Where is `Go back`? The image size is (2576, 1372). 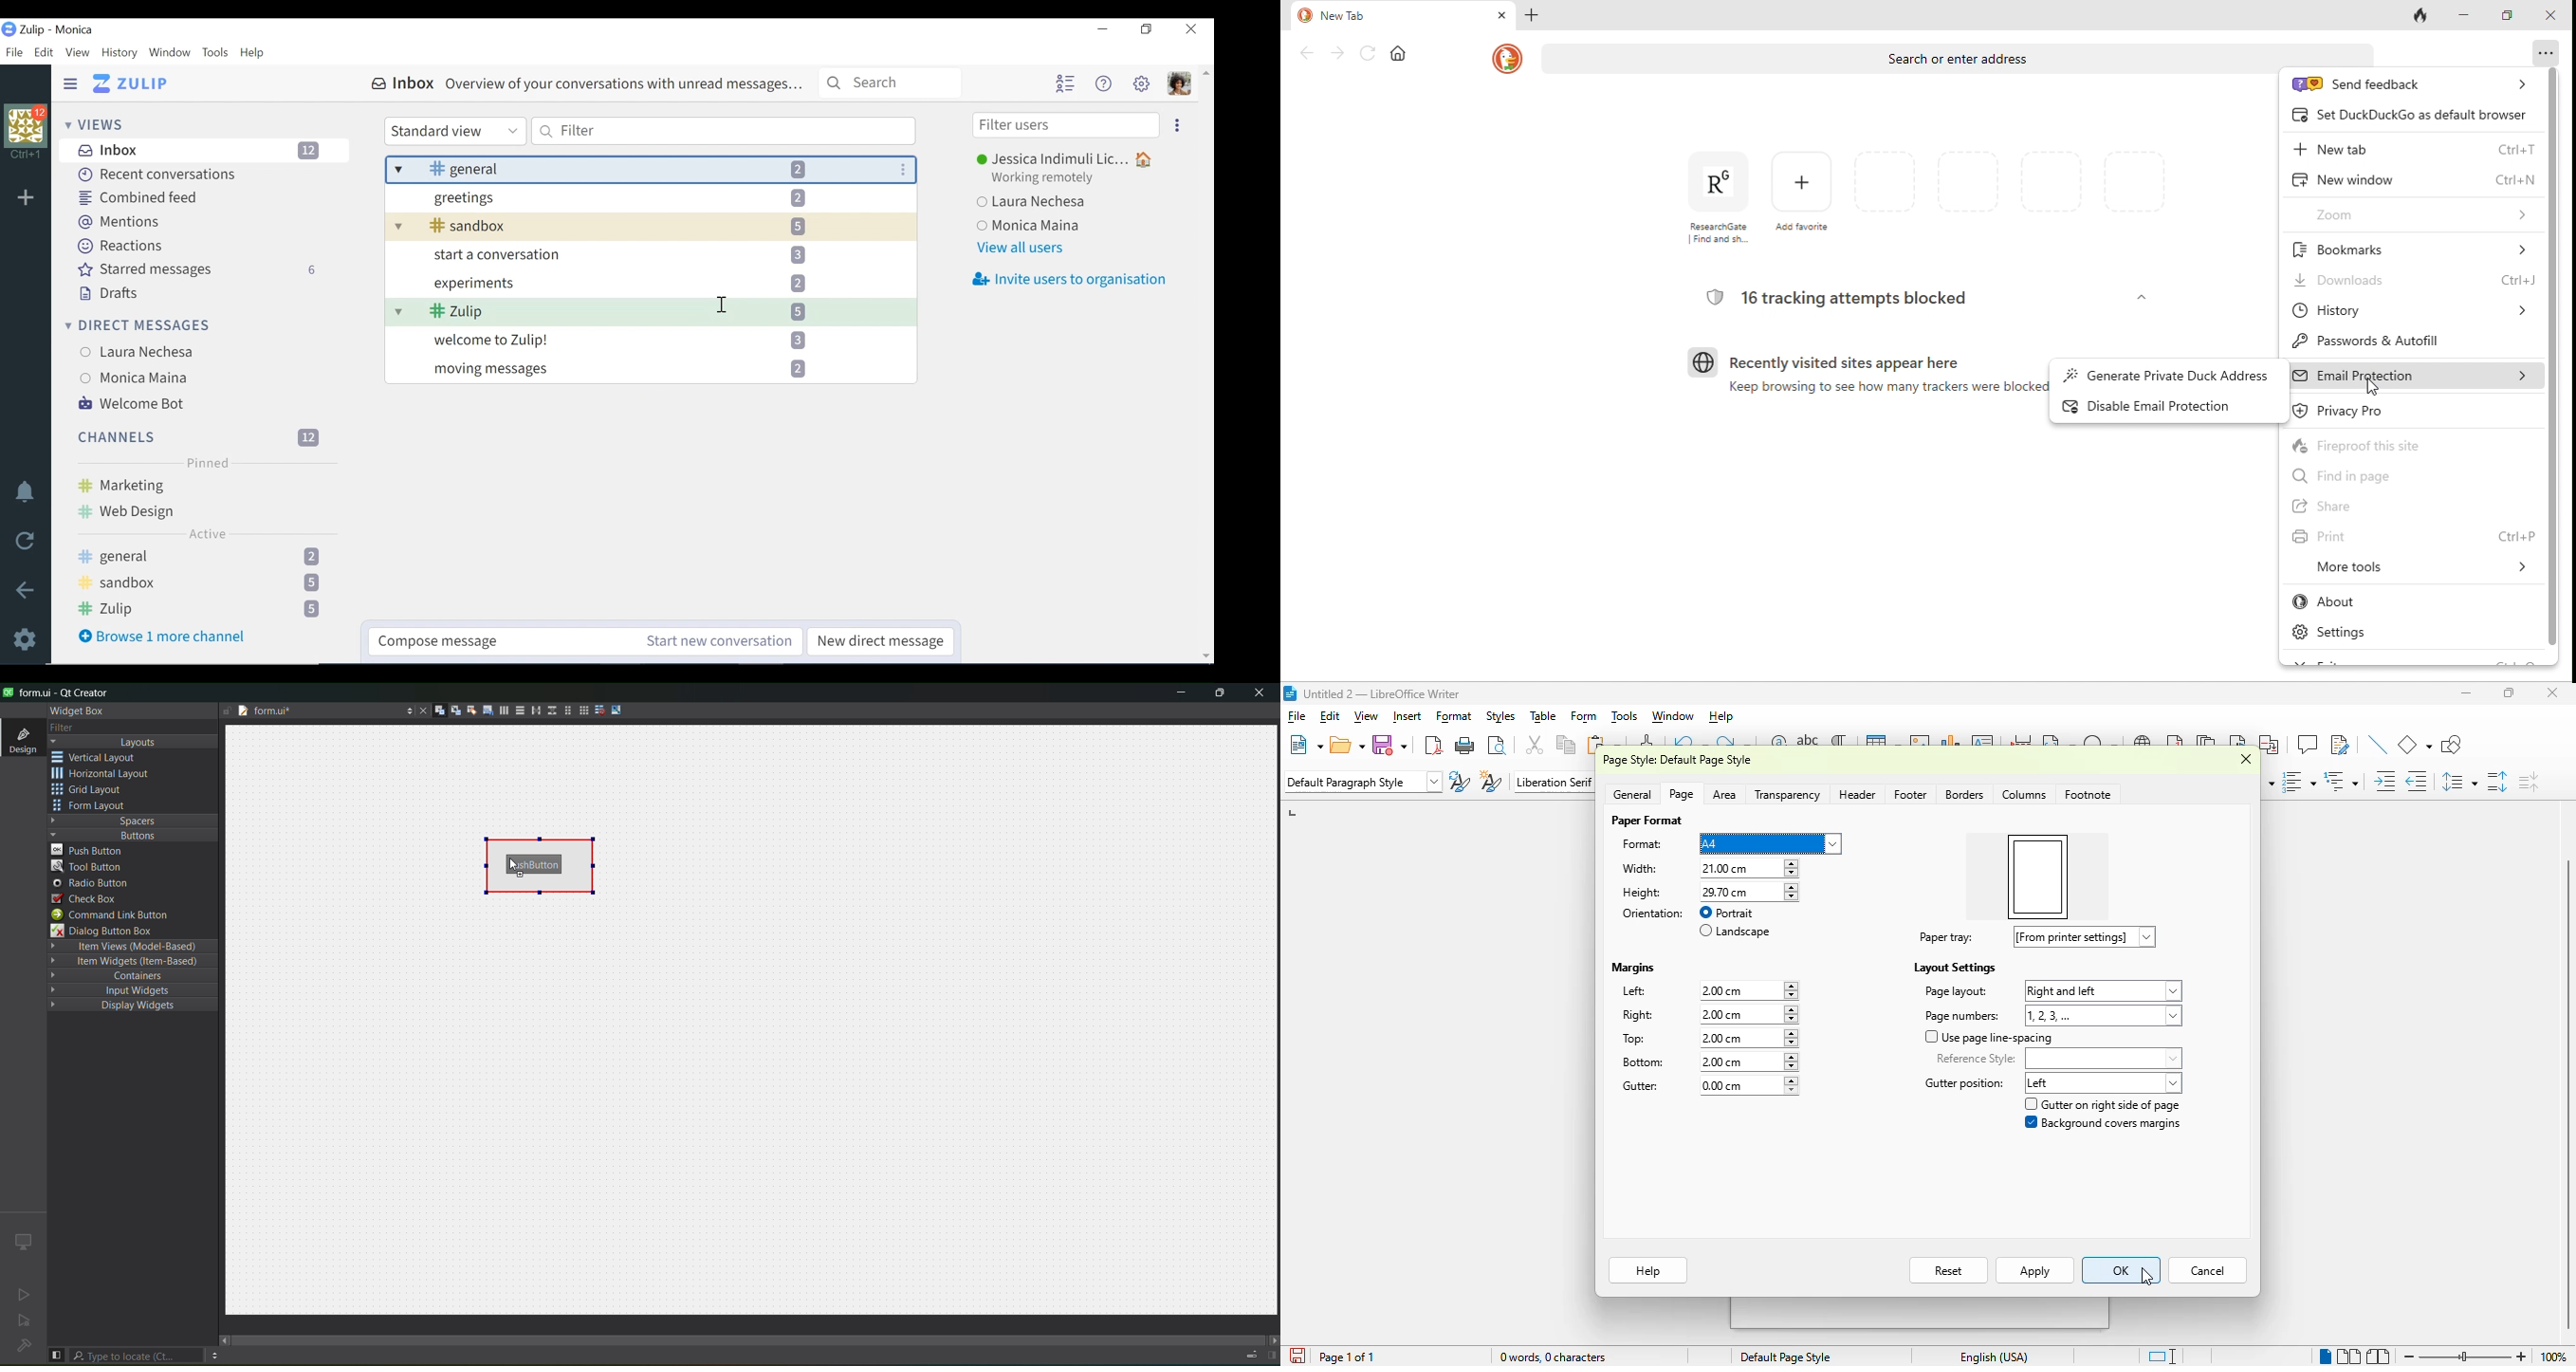
Go back is located at coordinates (25, 591).